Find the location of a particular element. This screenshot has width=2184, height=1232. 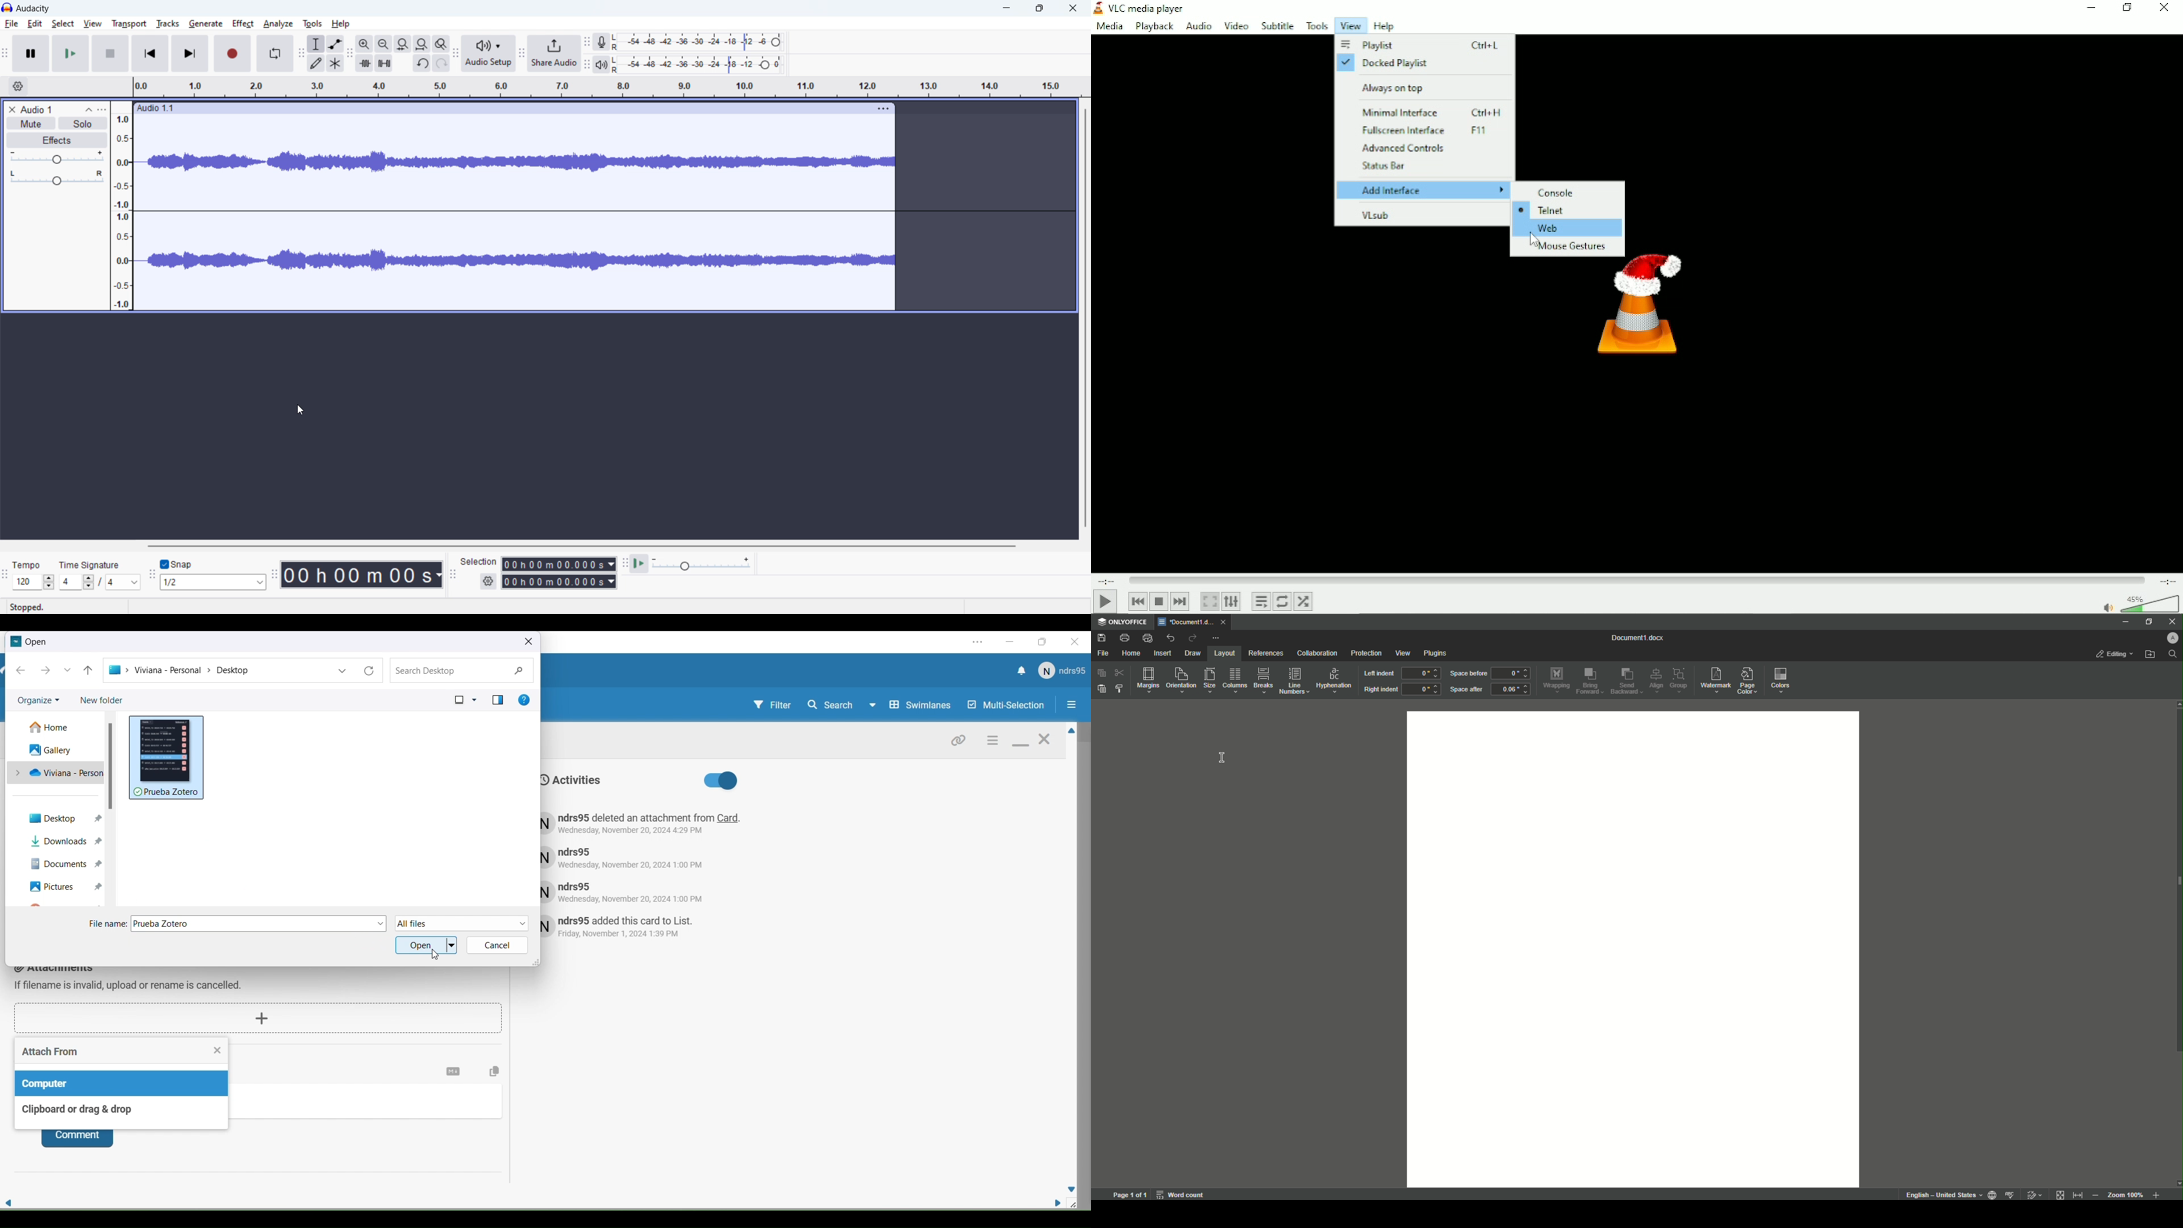

maximize is located at coordinates (1040, 8).